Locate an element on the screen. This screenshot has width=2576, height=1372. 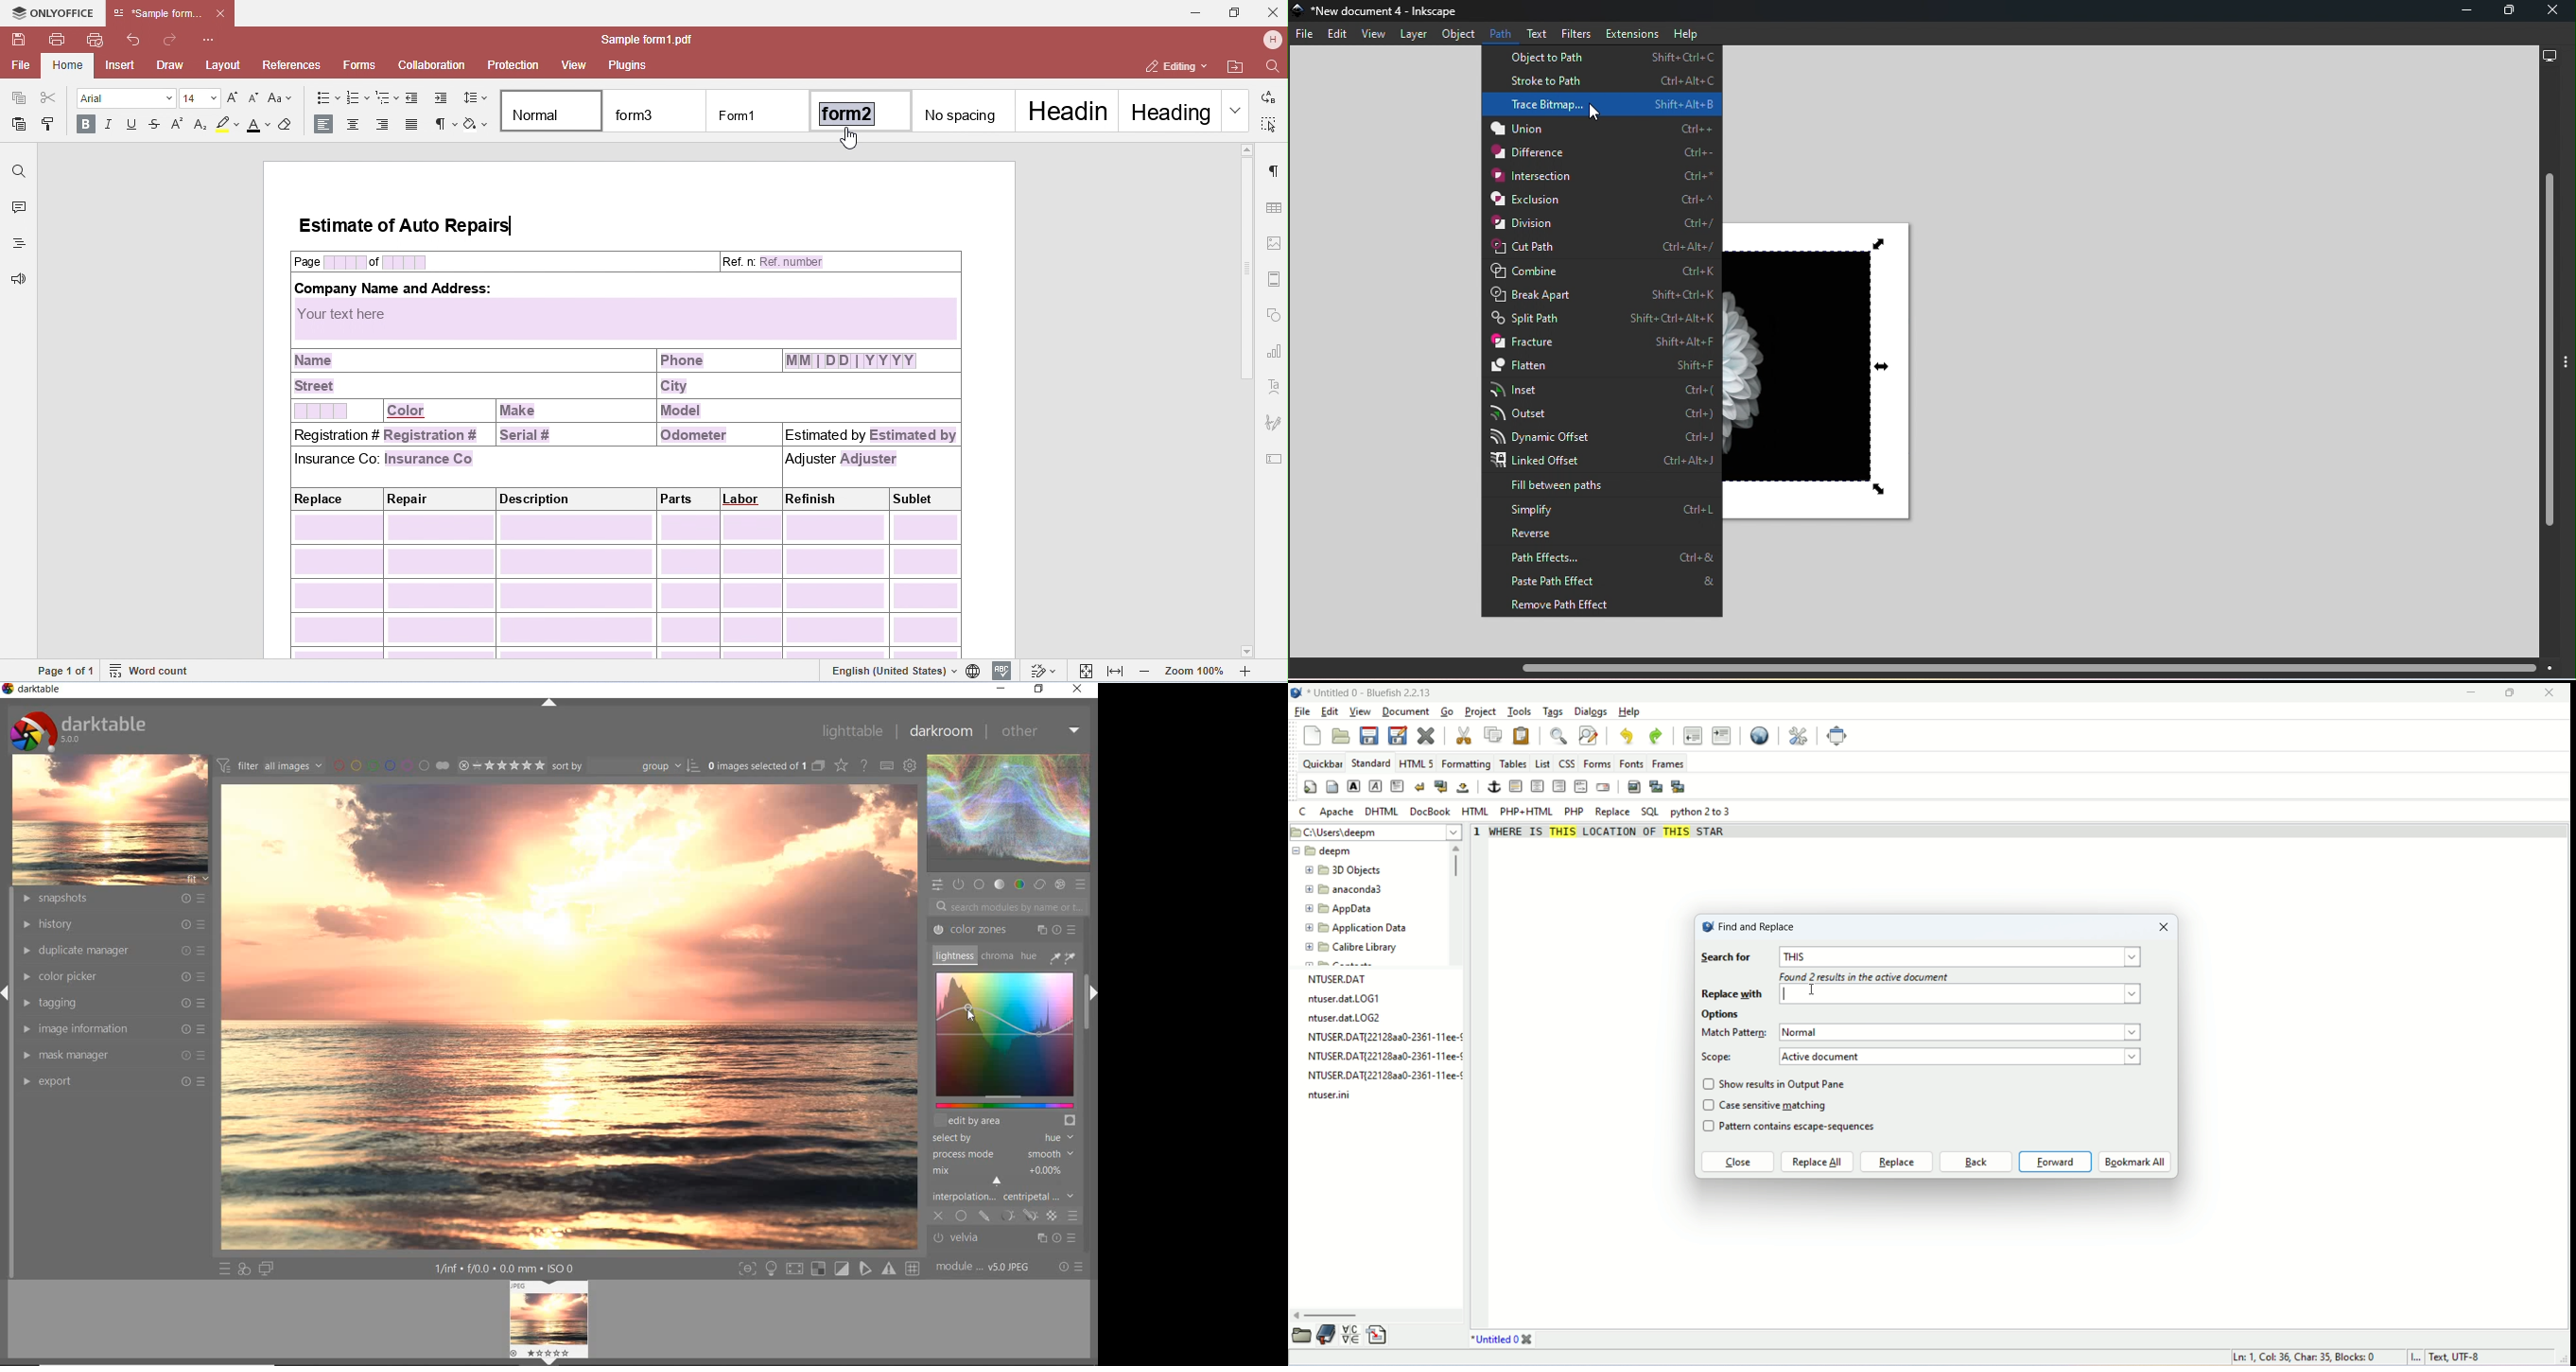
SELECTED IMAGE RANGE RATING is located at coordinates (502, 765).